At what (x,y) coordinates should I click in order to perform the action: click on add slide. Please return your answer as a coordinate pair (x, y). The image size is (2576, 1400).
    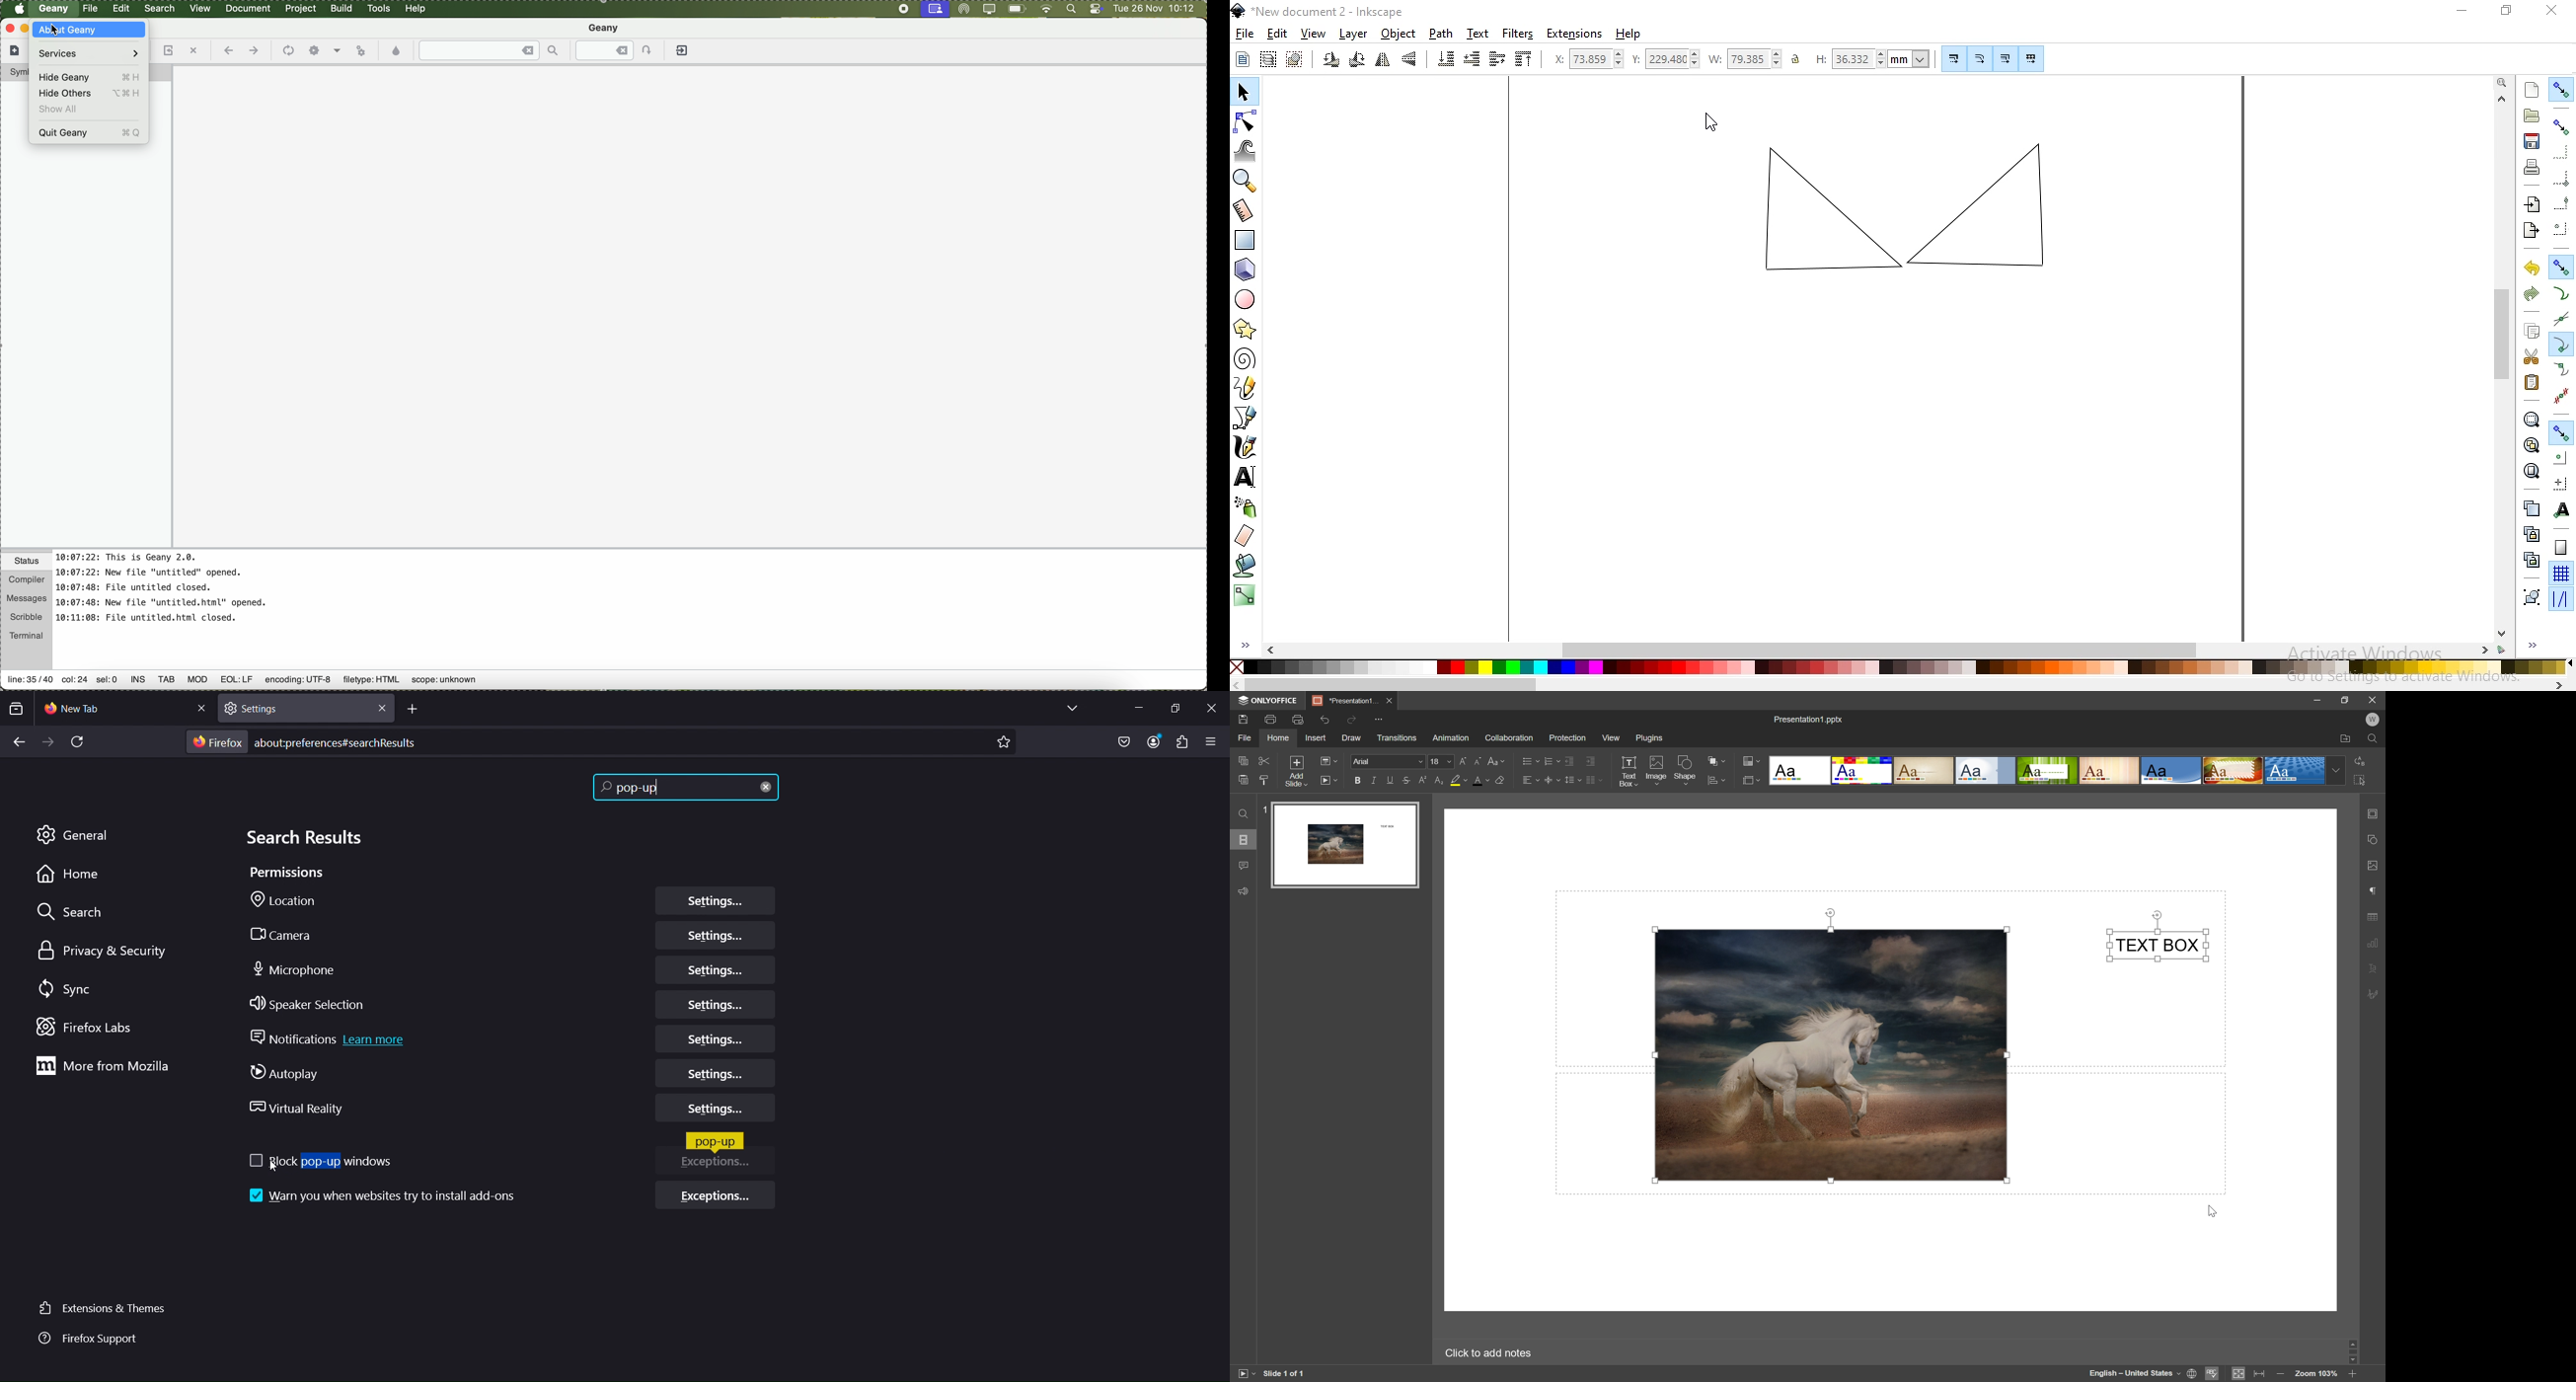
    Looking at the image, I should click on (1296, 770).